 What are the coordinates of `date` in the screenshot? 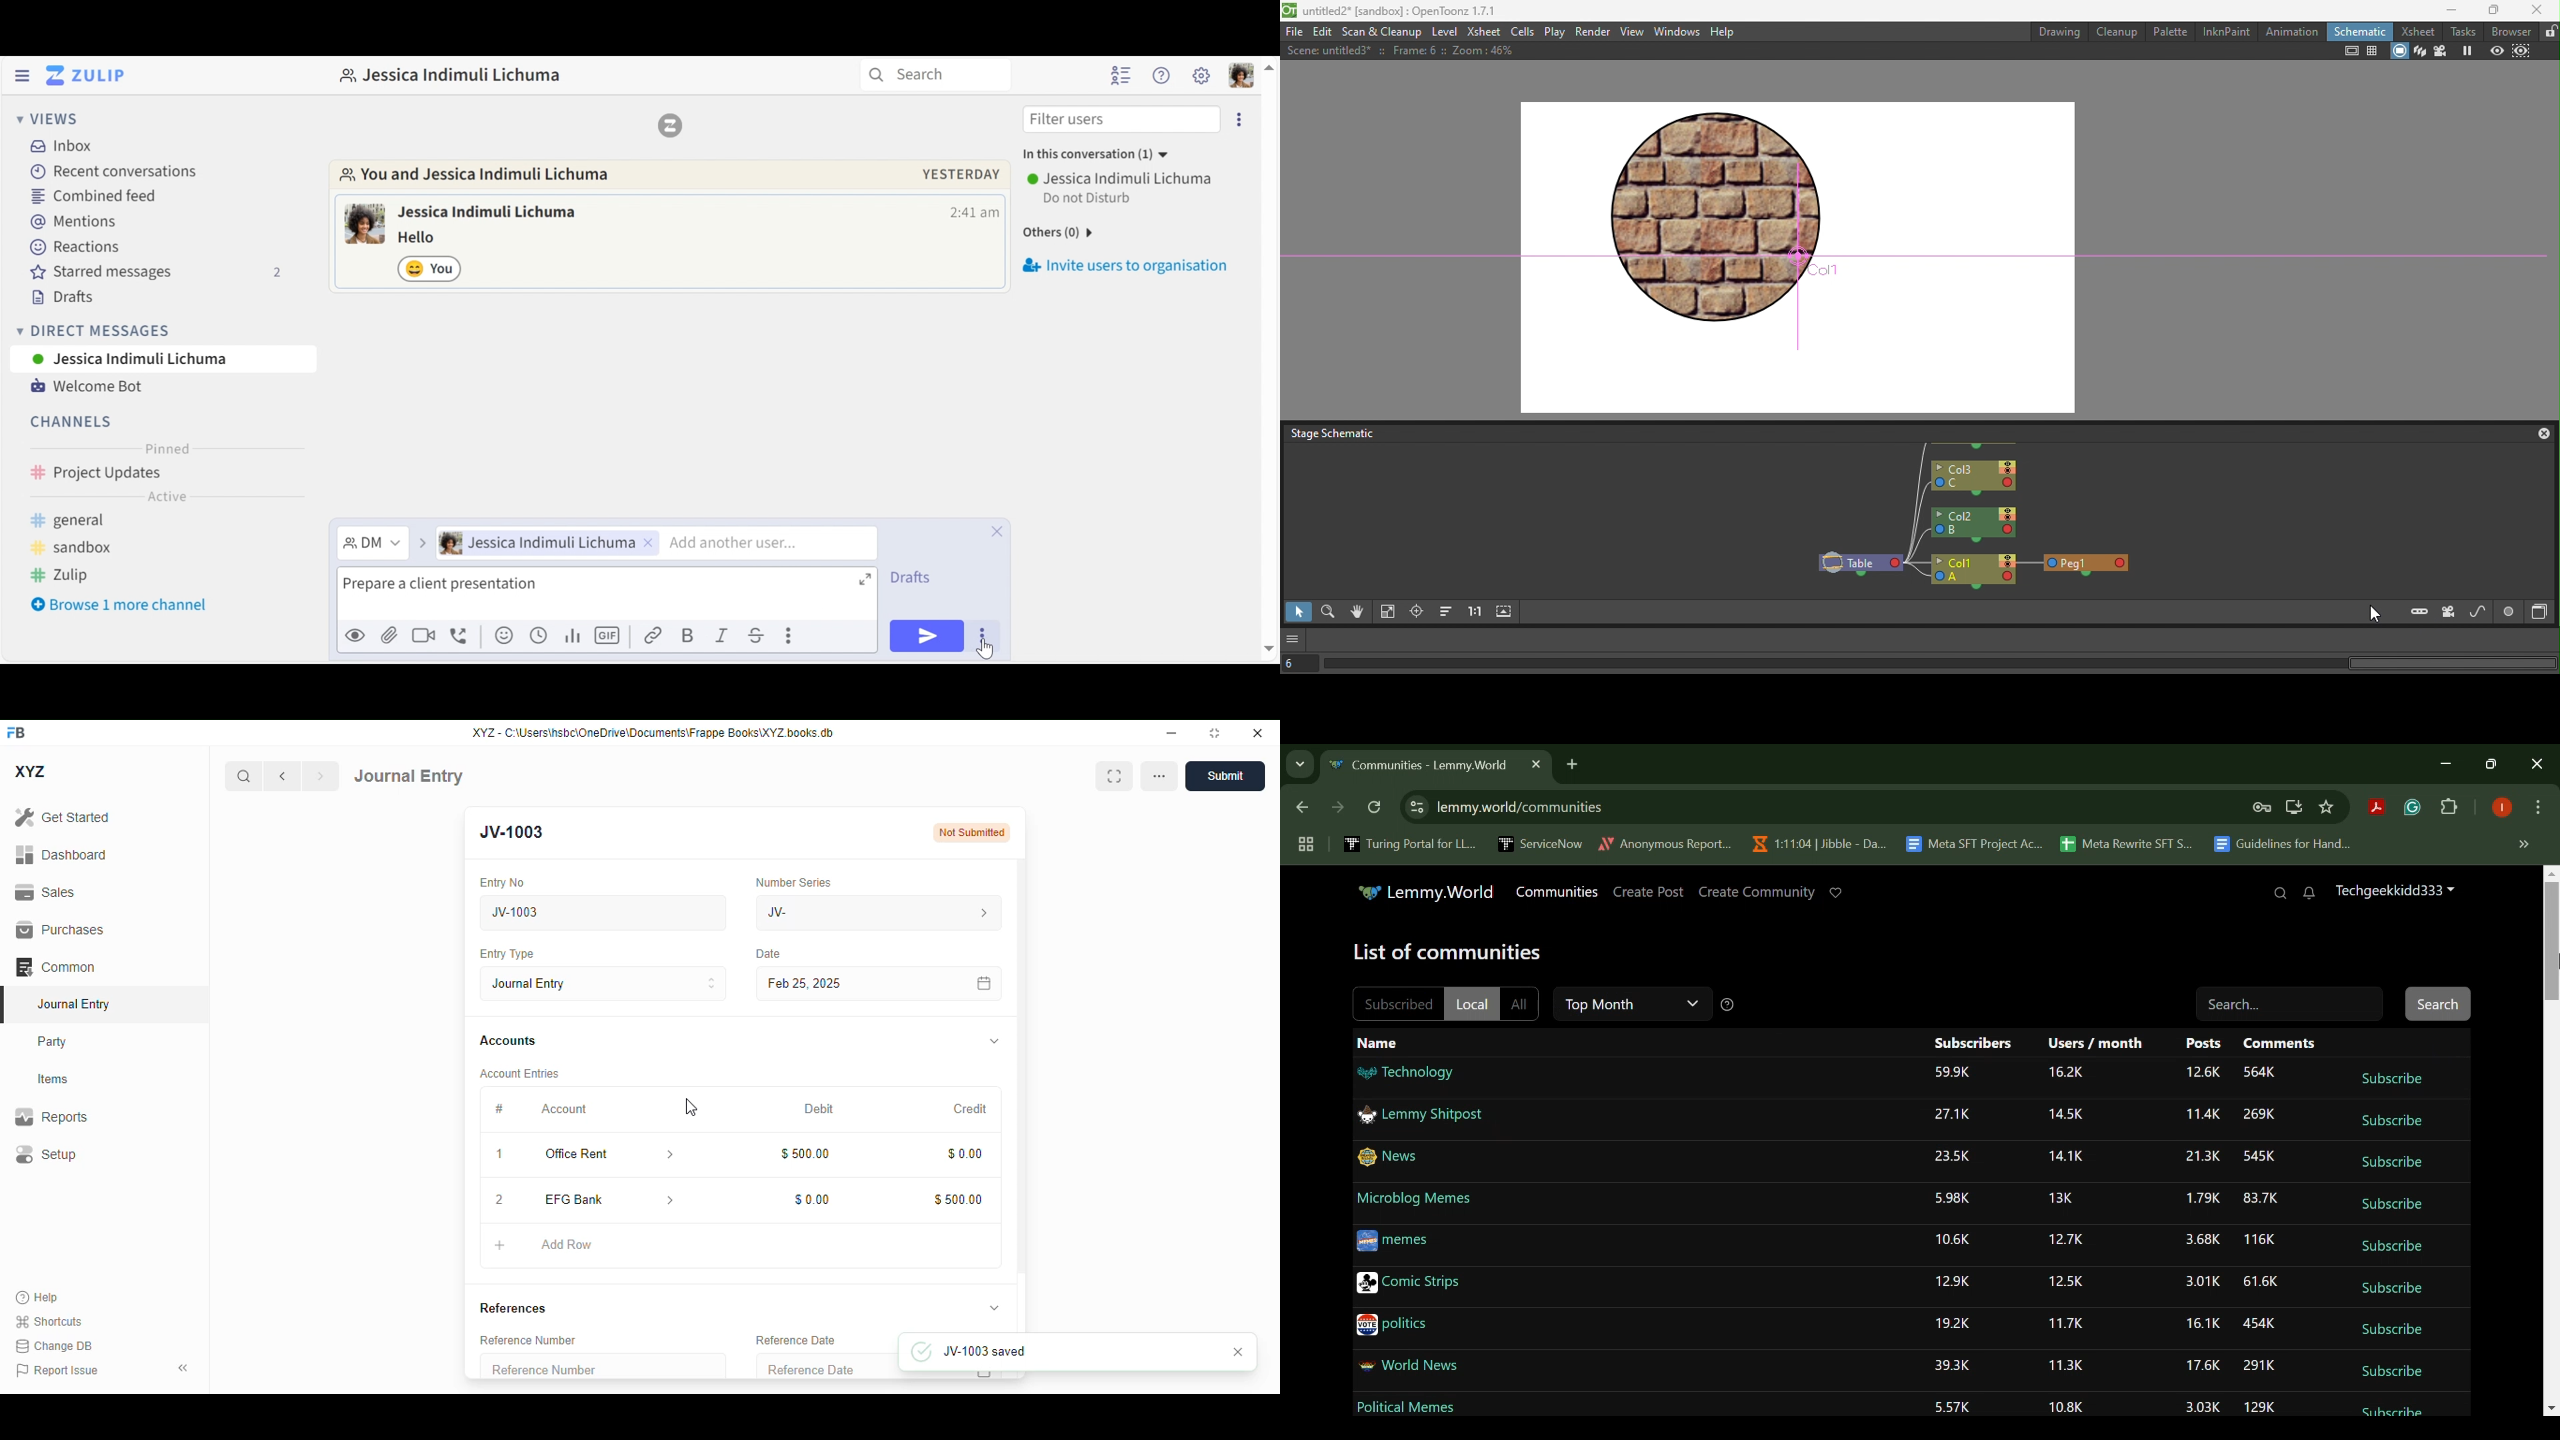 It's located at (769, 954).